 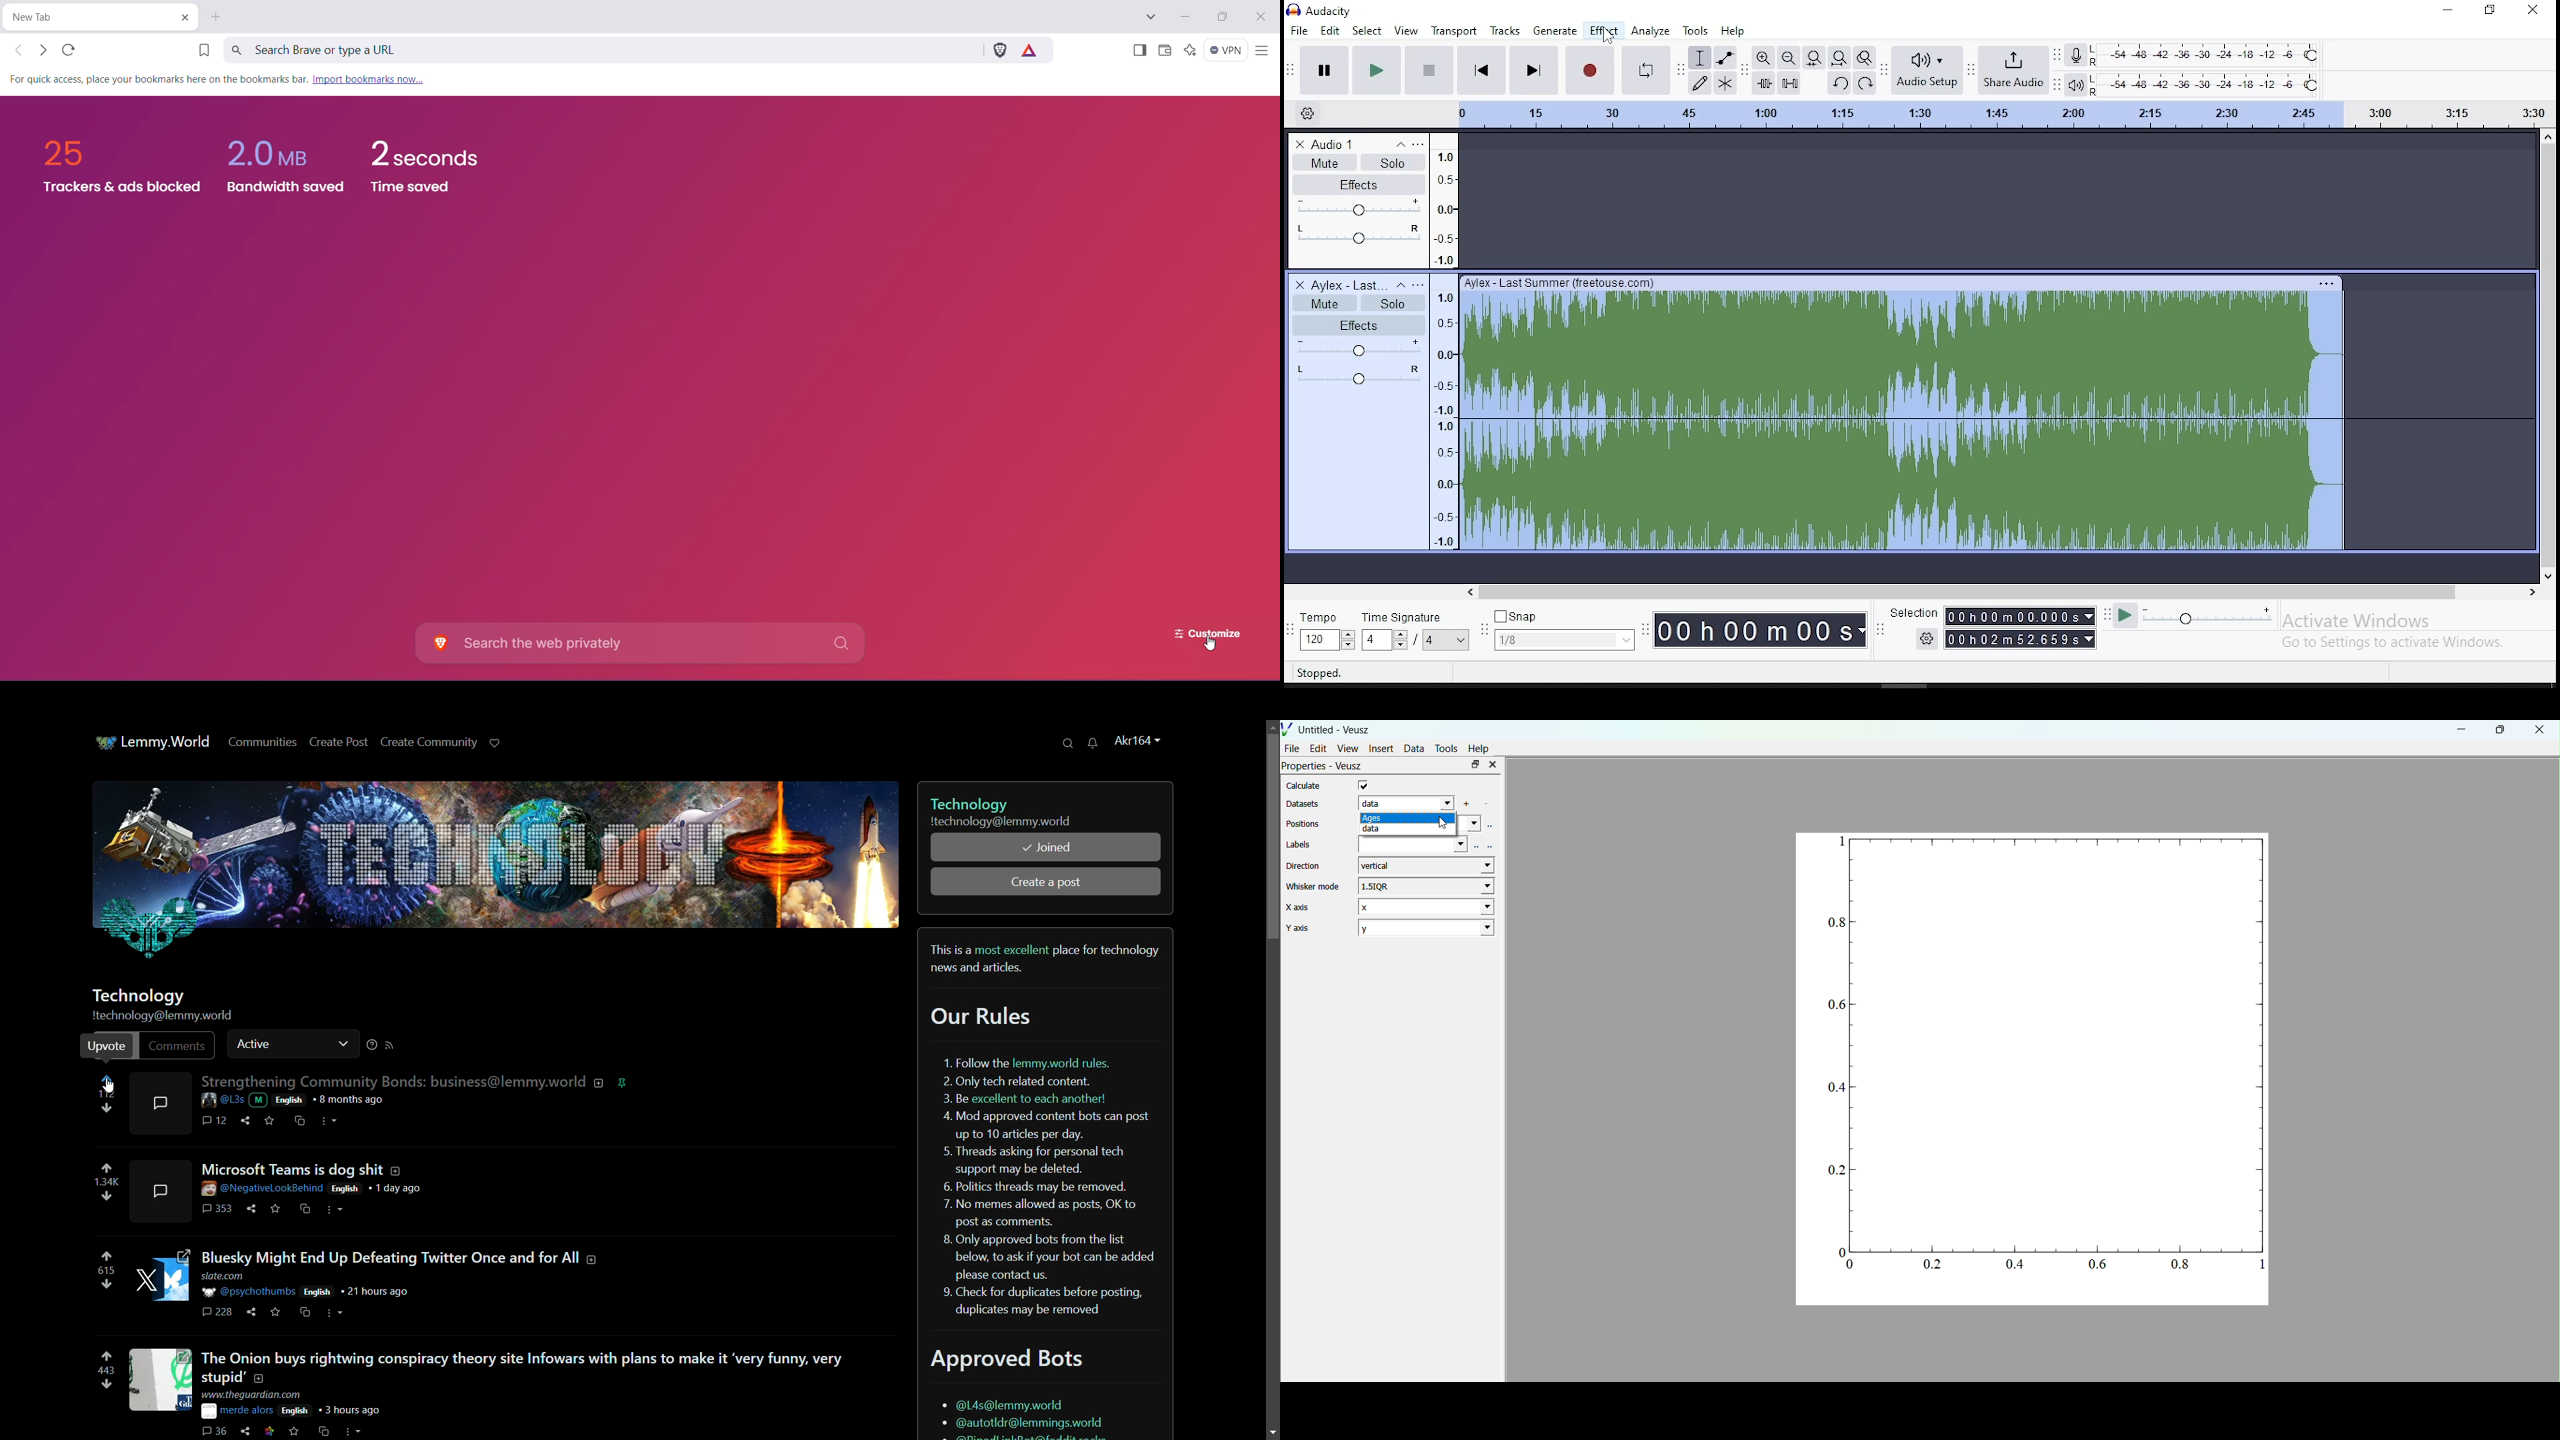 What do you see at coordinates (2074, 84) in the screenshot?
I see `playback meter` at bounding box center [2074, 84].